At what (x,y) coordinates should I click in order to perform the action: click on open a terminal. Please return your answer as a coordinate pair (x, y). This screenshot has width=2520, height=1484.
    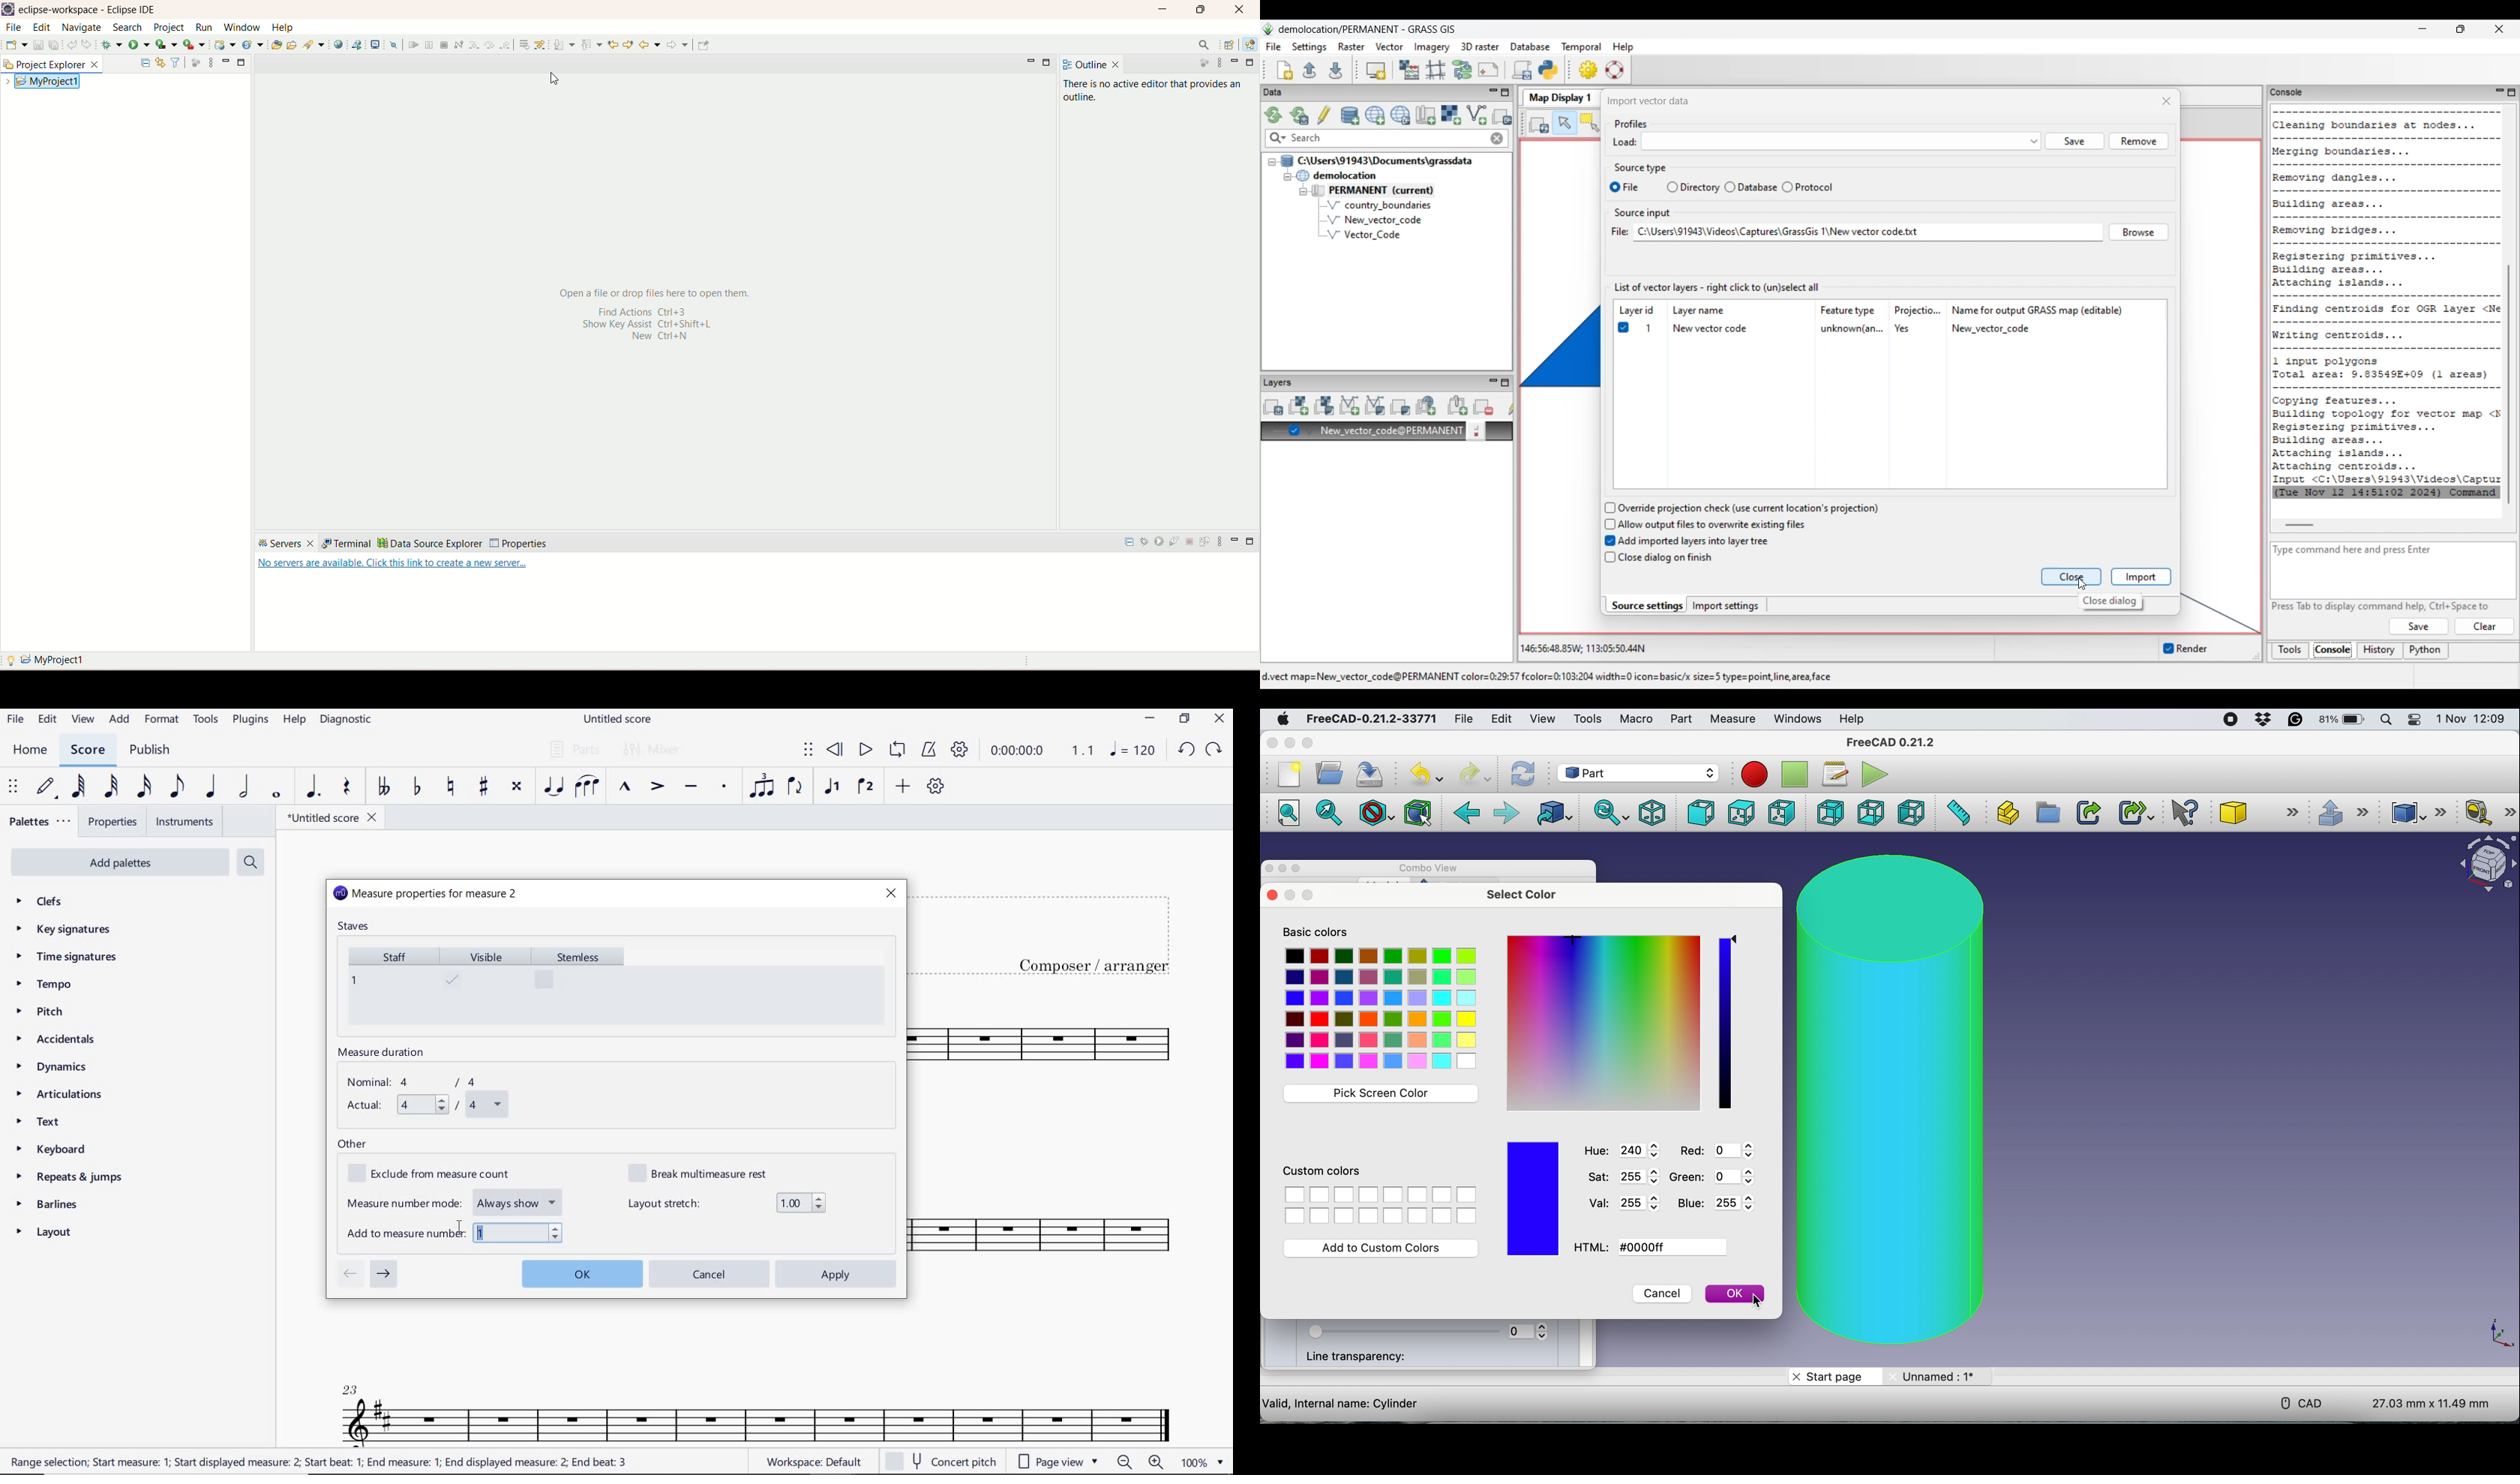
    Looking at the image, I should click on (376, 44).